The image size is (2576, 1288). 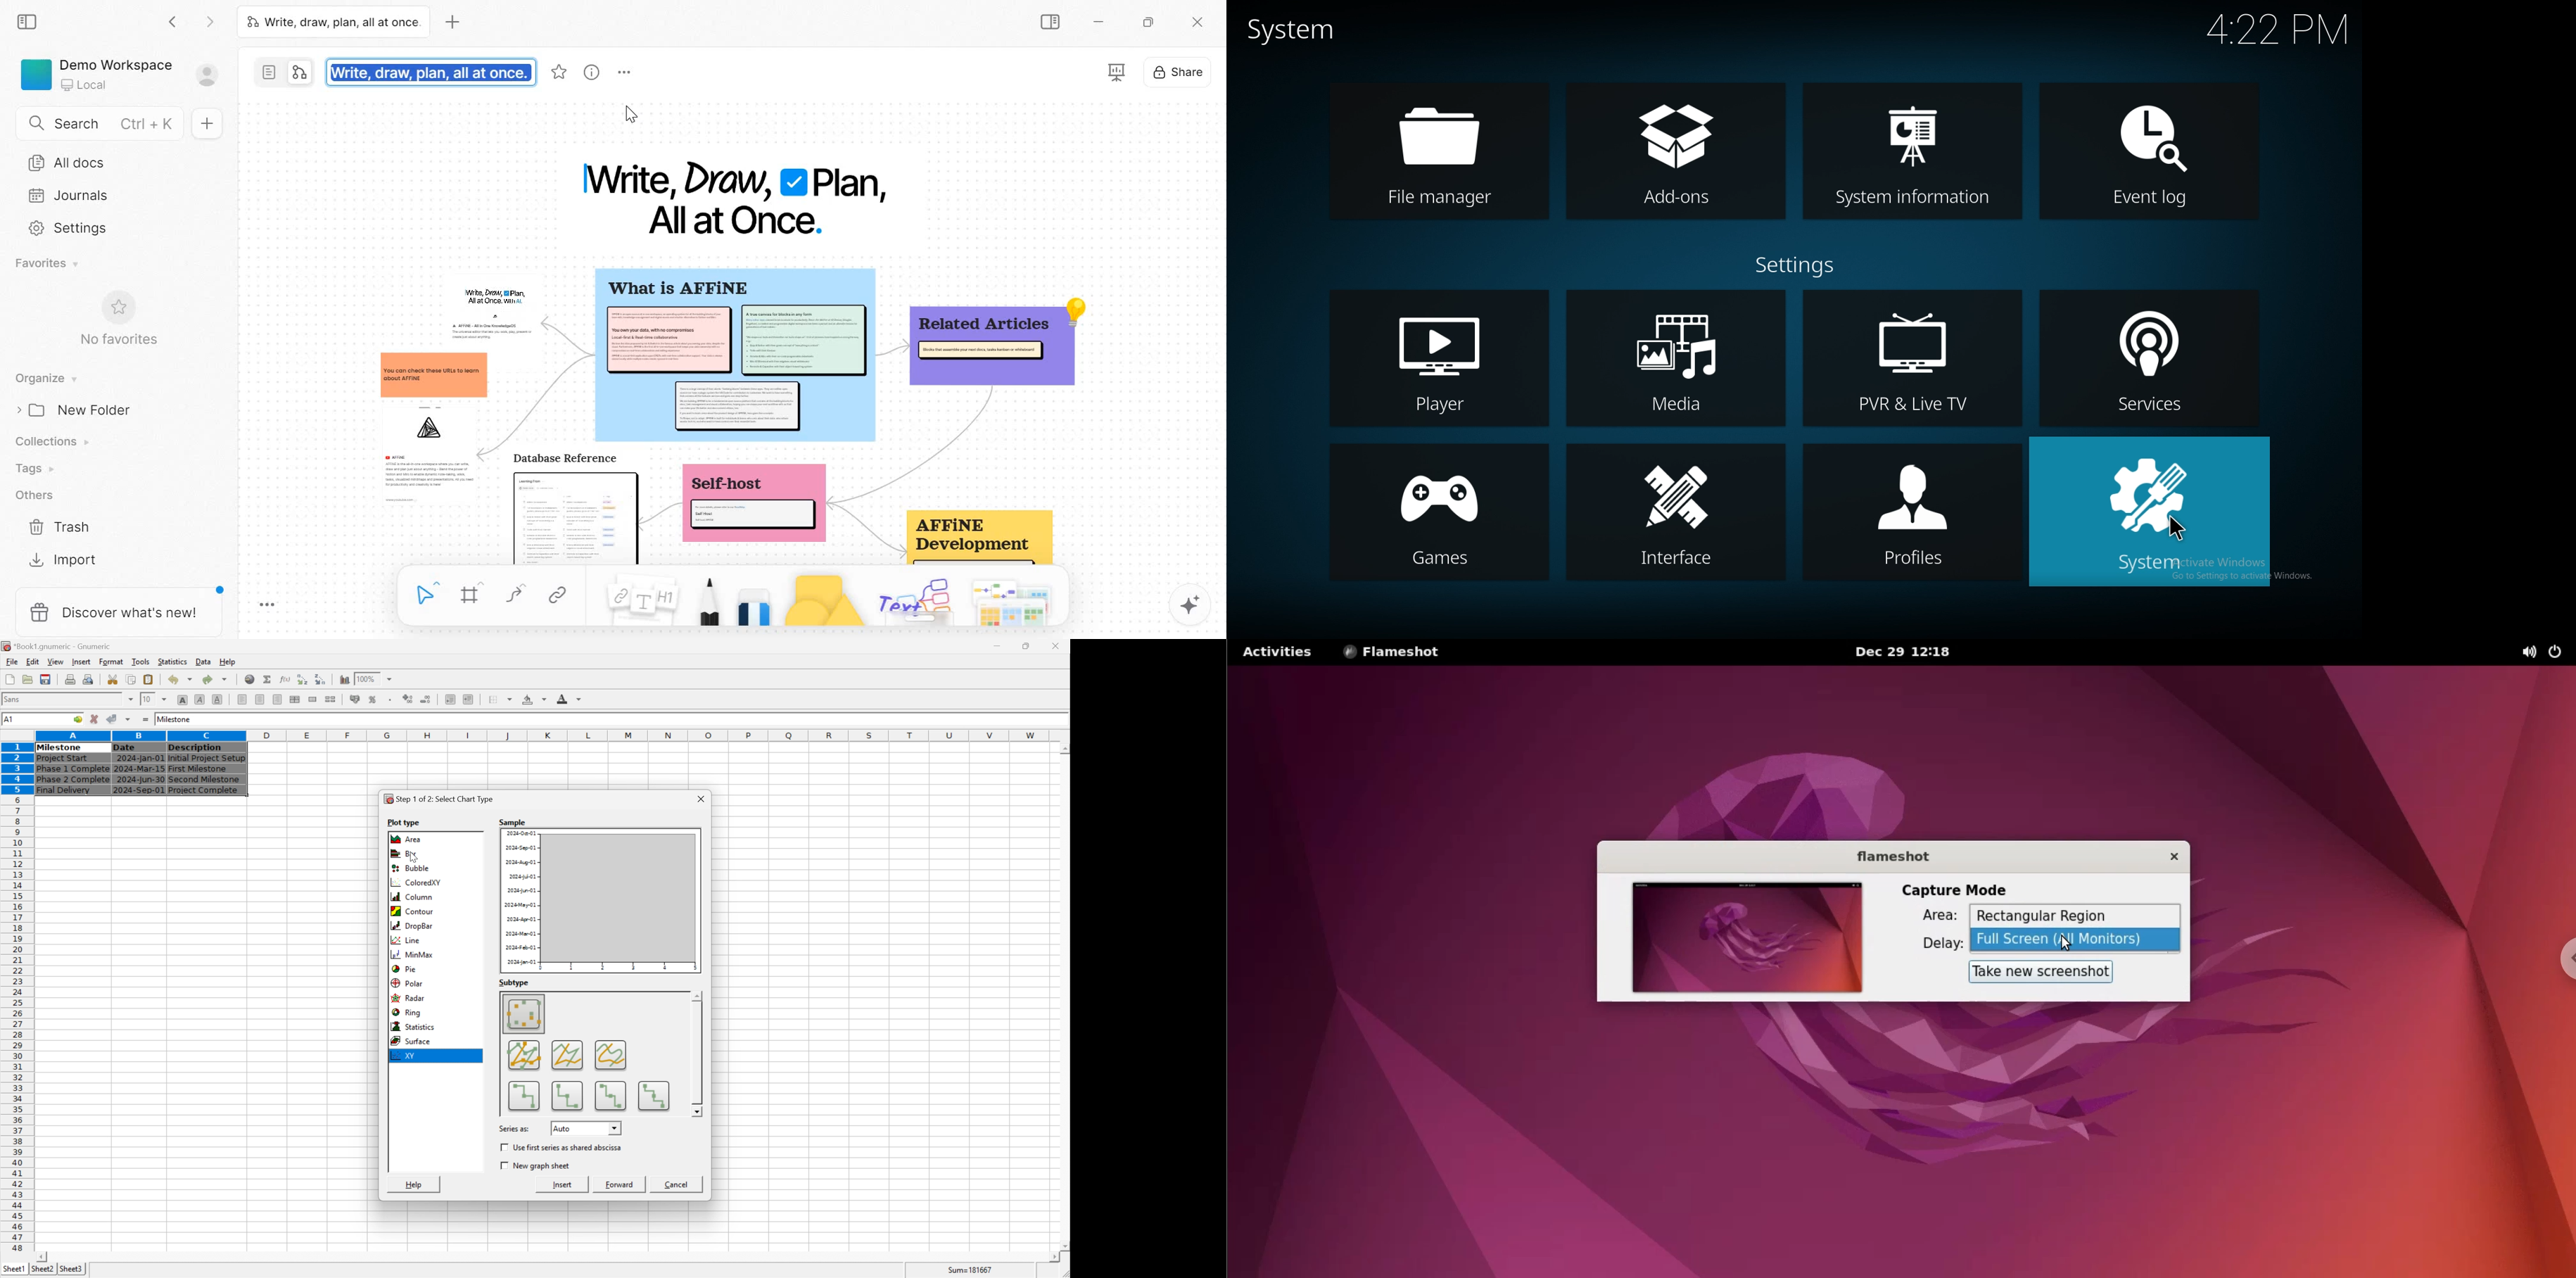 I want to click on mind map, so click(x=729, y=416).